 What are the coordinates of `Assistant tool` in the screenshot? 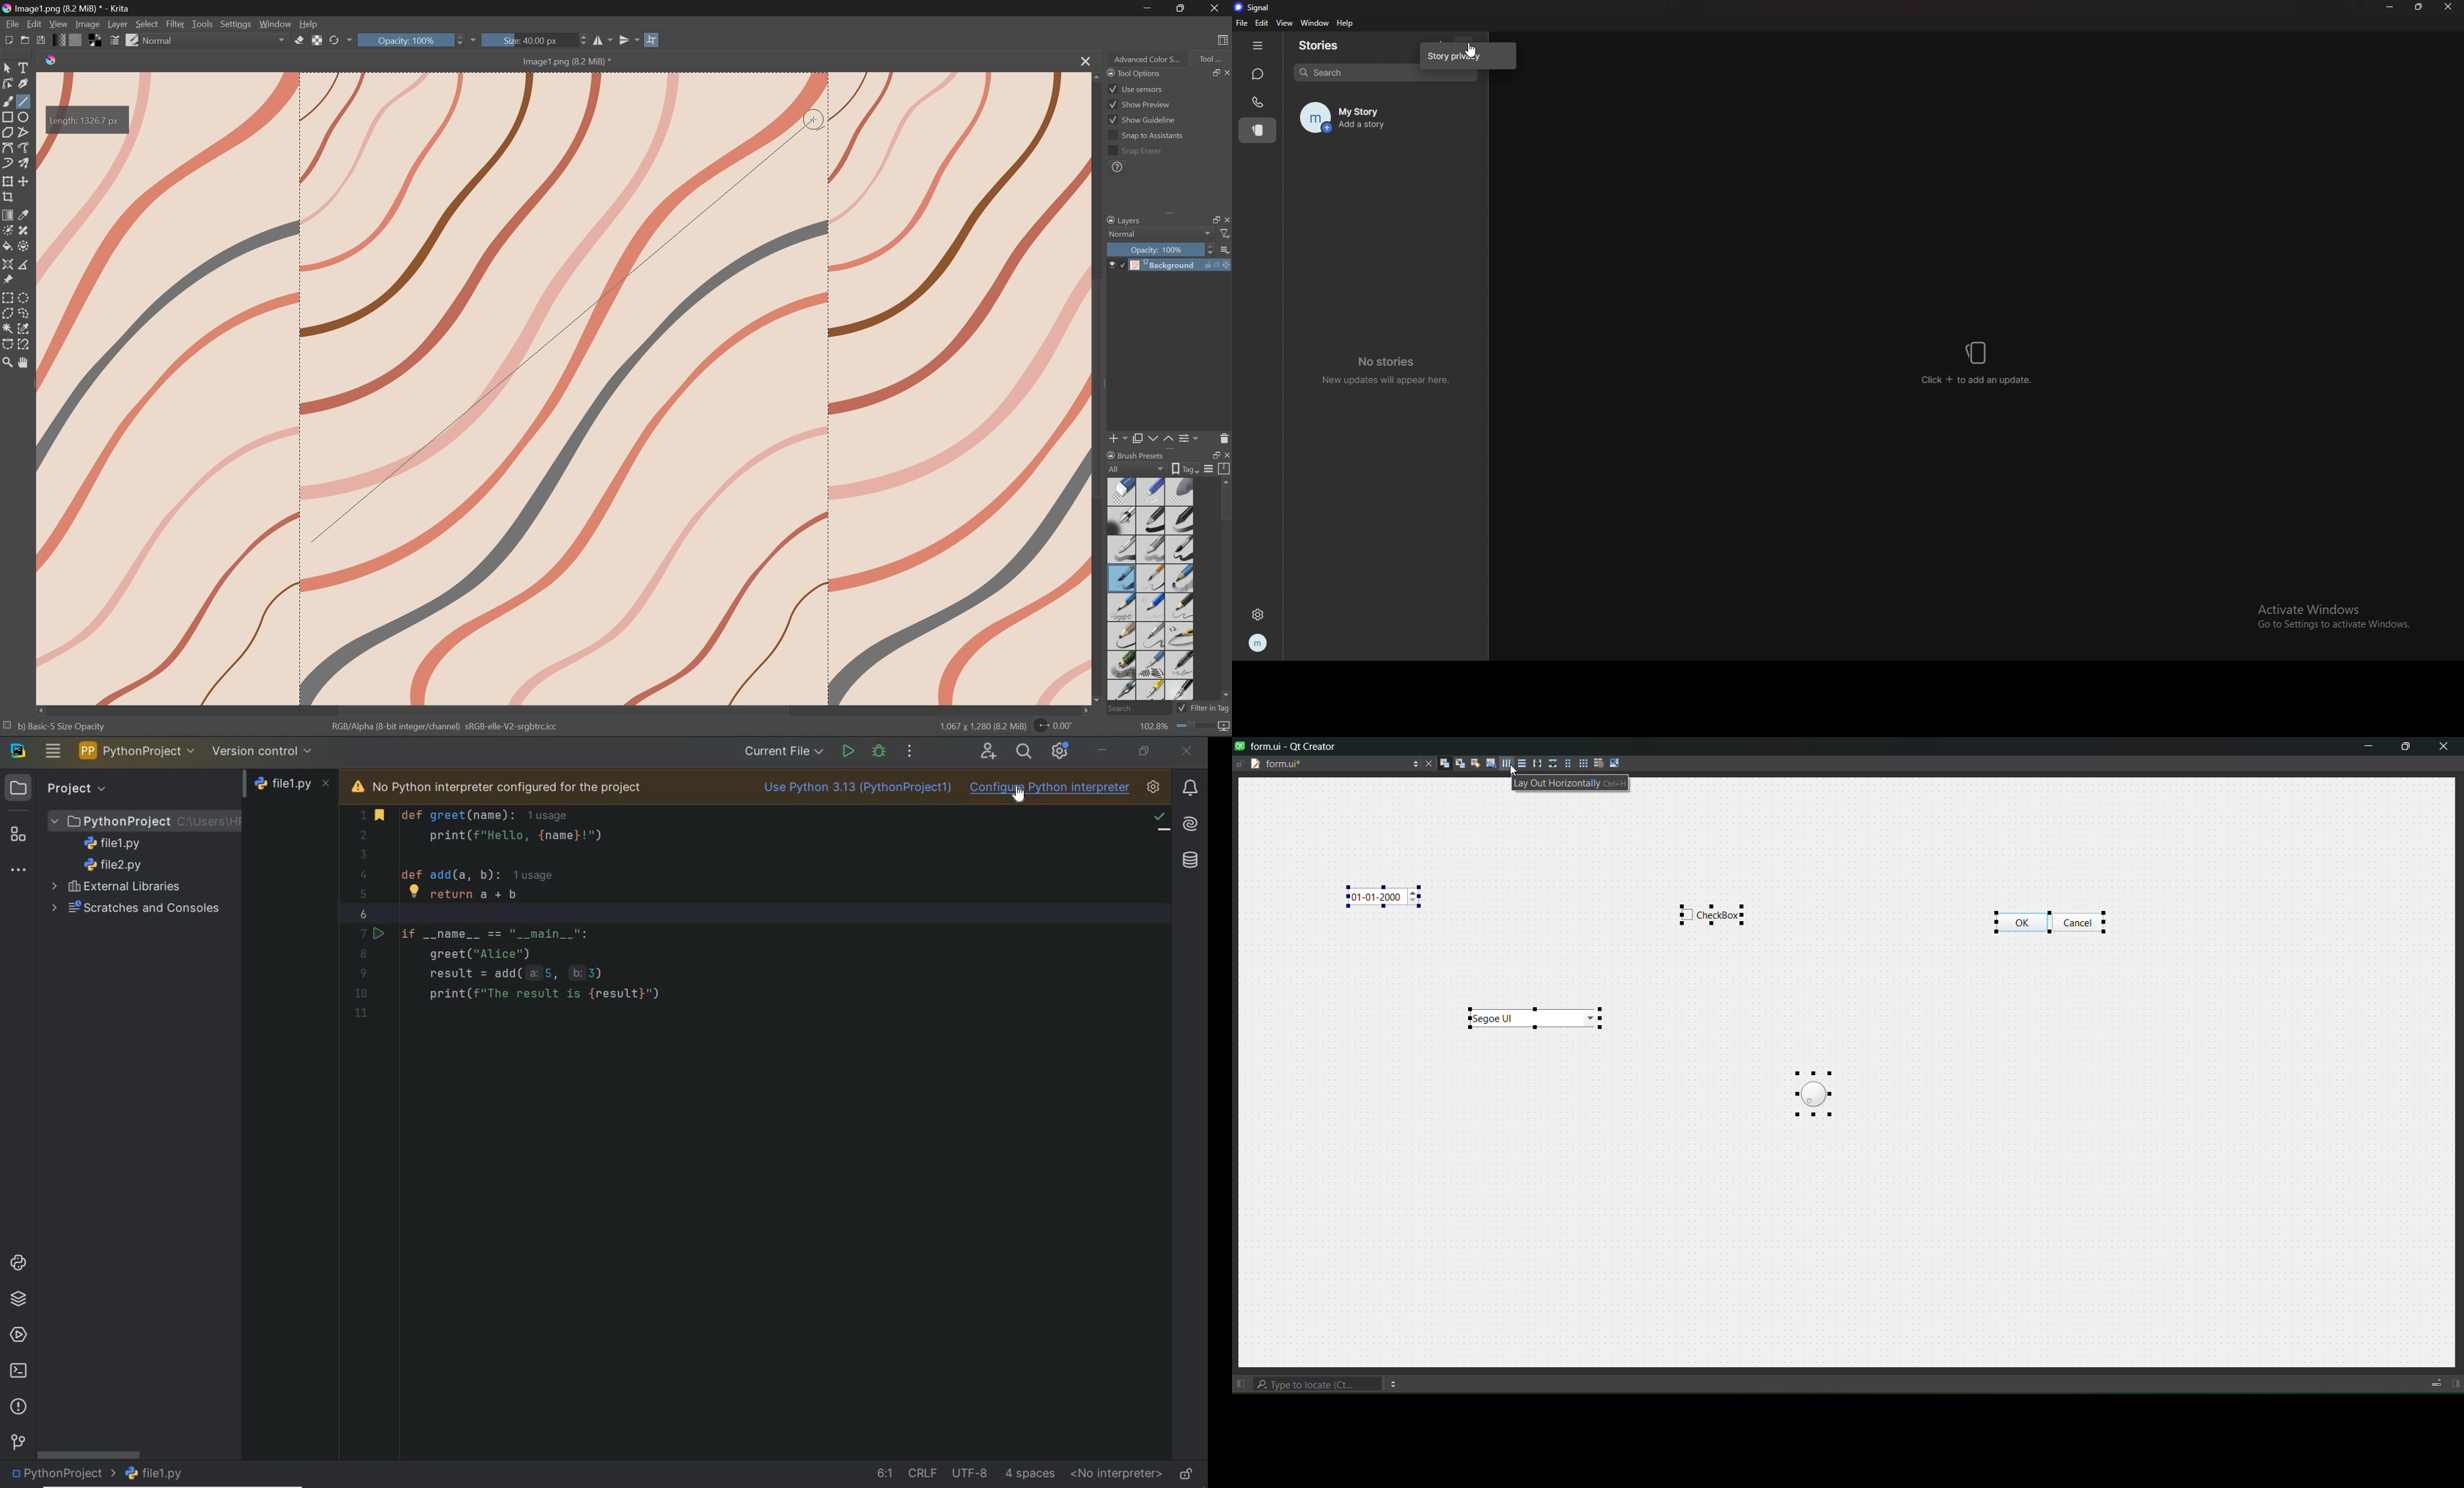 It's located at (9, 265).